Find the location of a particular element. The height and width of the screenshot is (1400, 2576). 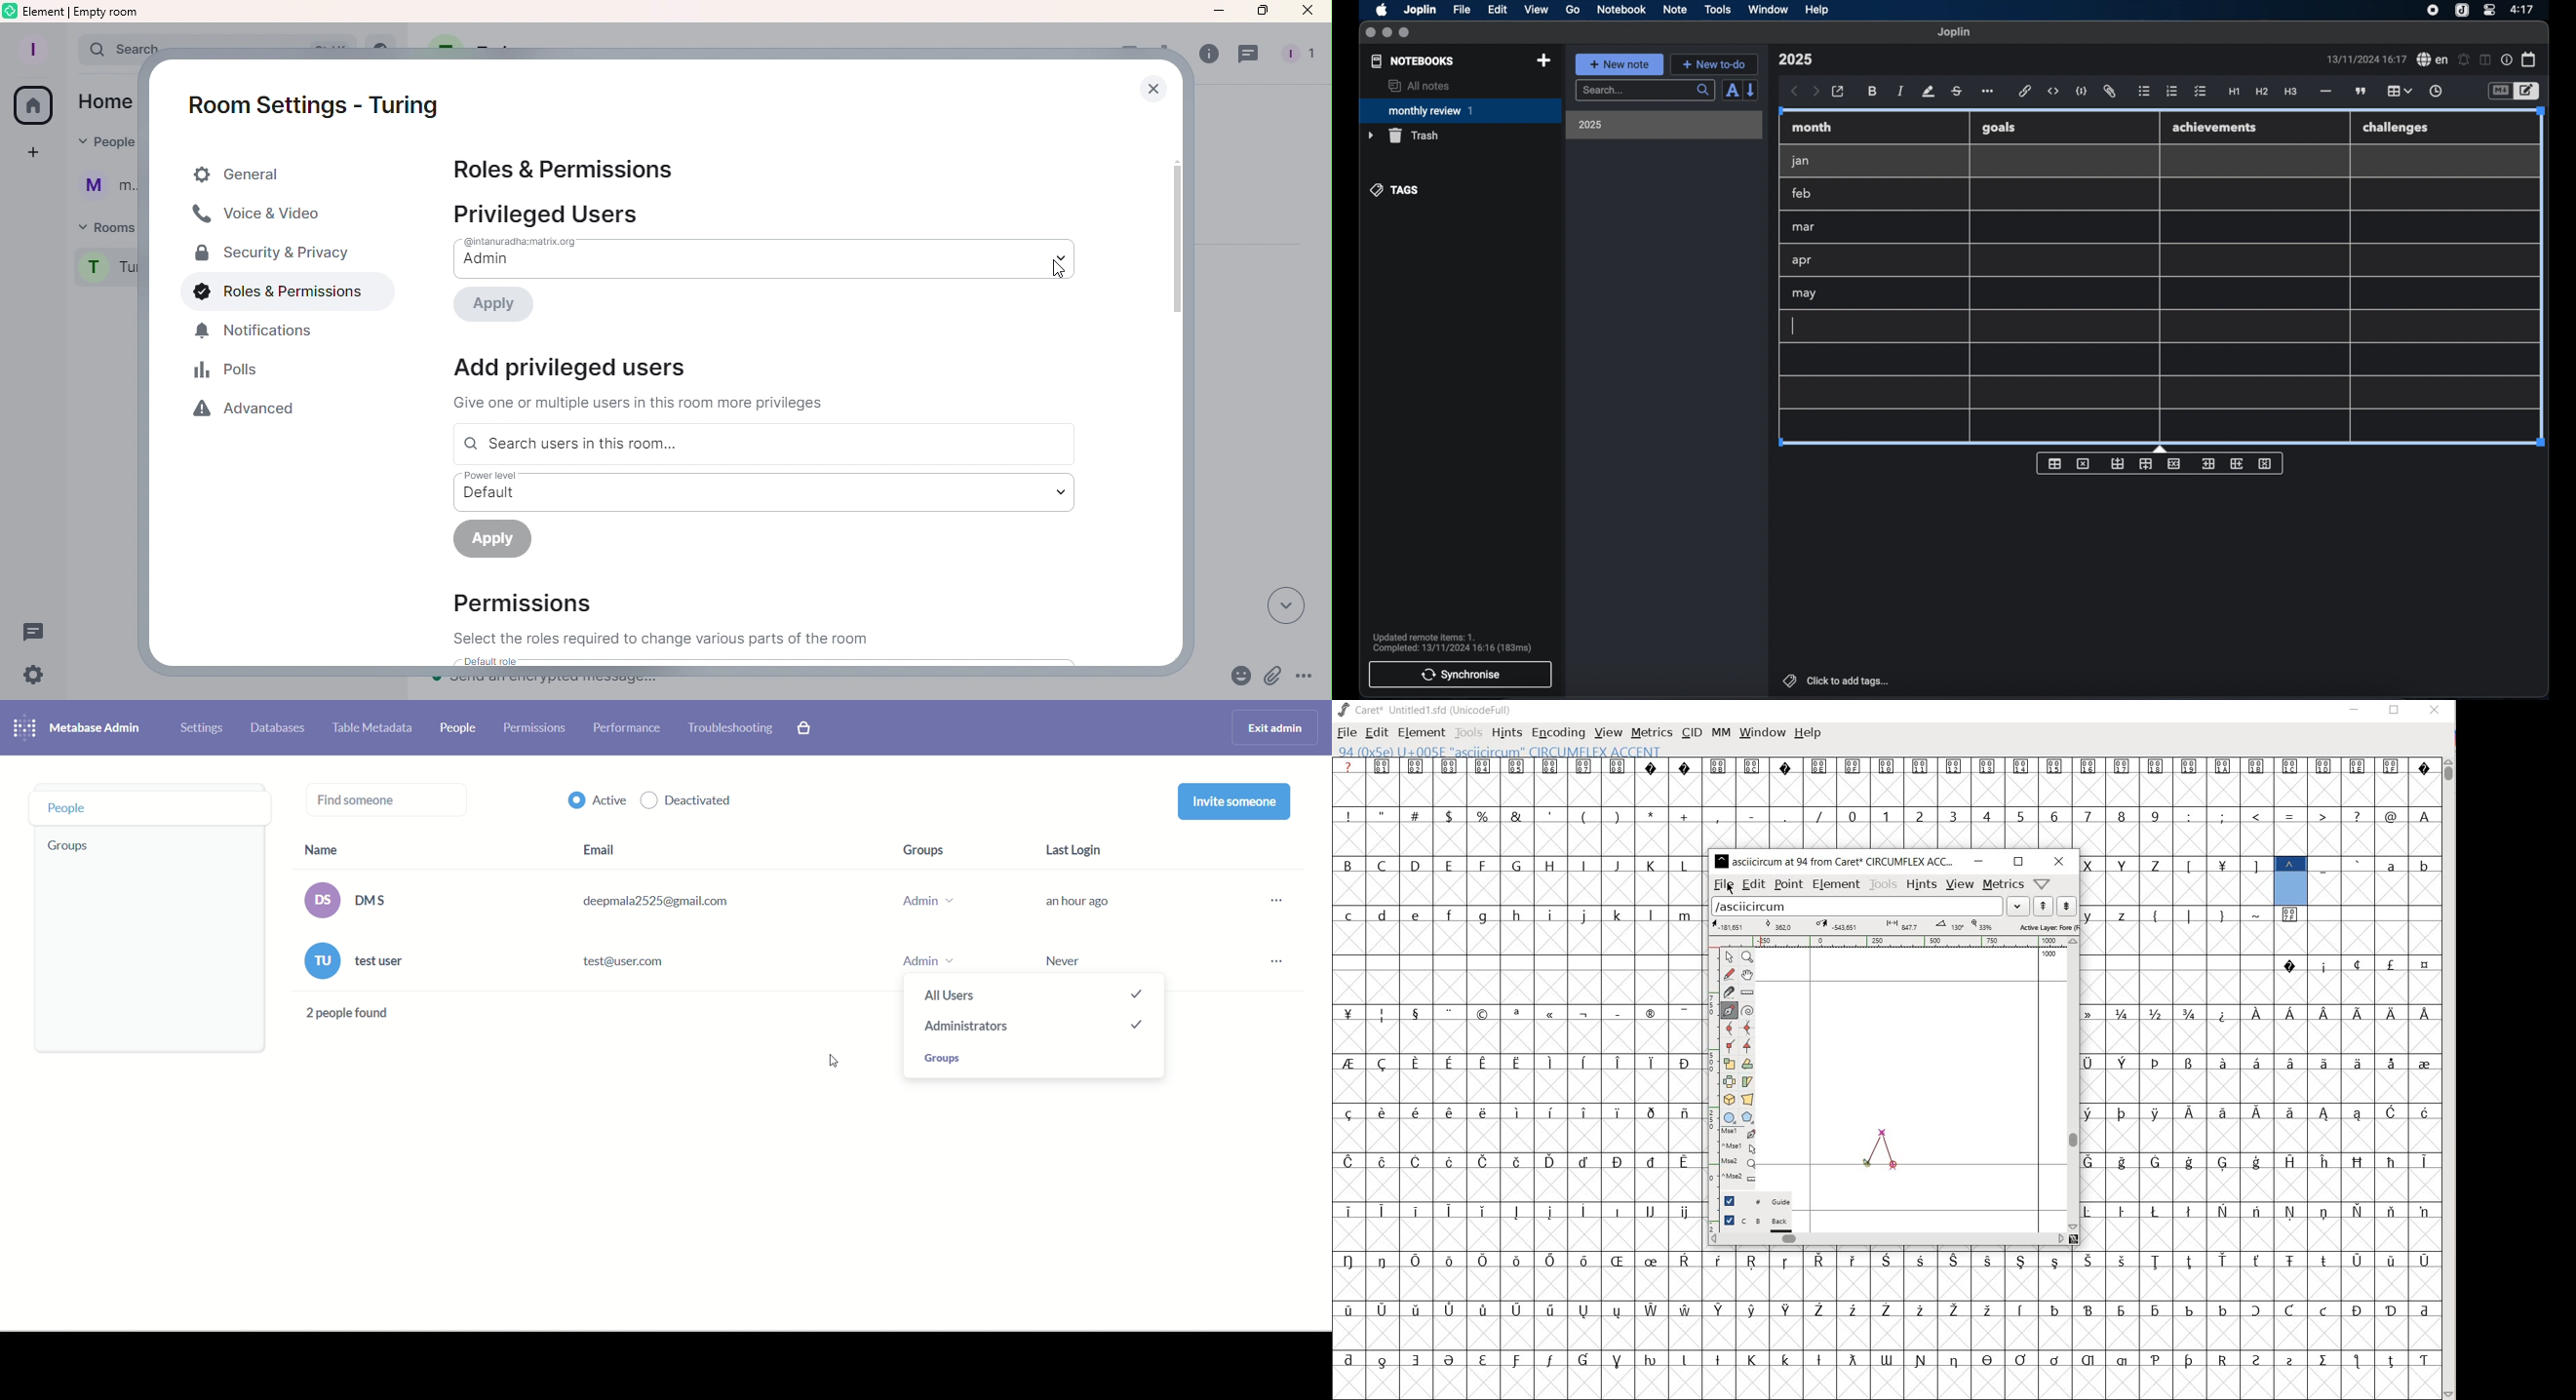

code is located at coordinates (2082, 92).